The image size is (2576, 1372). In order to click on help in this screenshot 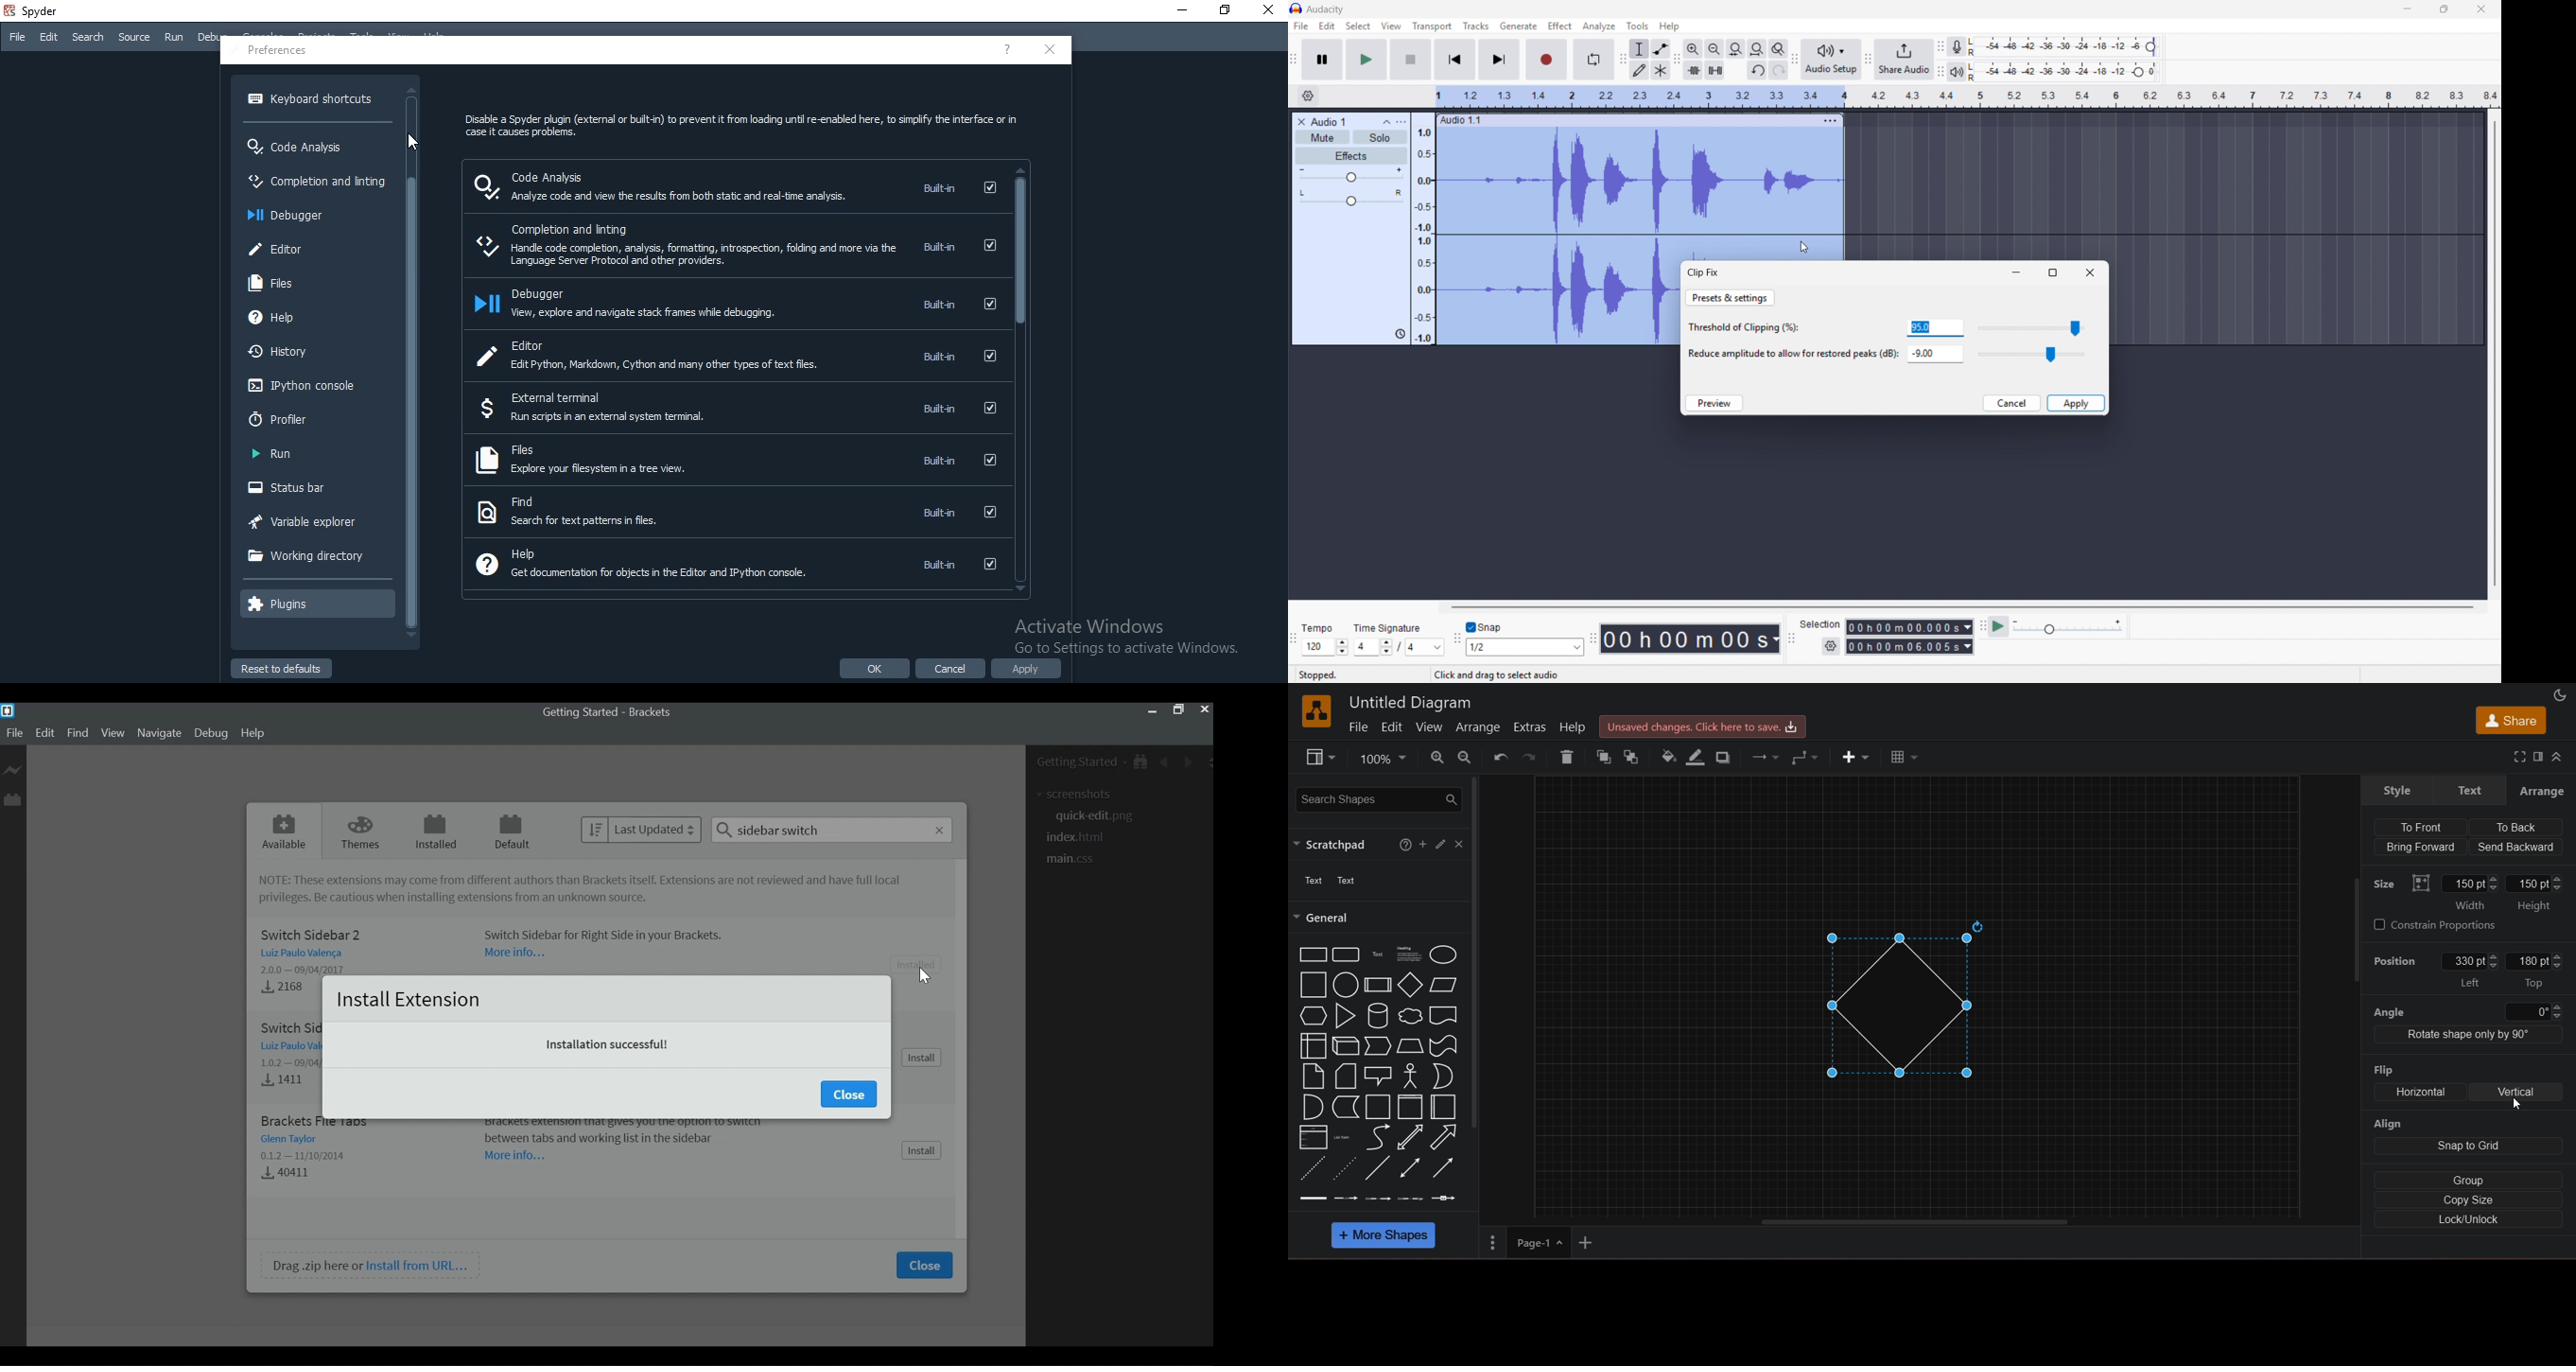, I will do `click(1405, 844)`.